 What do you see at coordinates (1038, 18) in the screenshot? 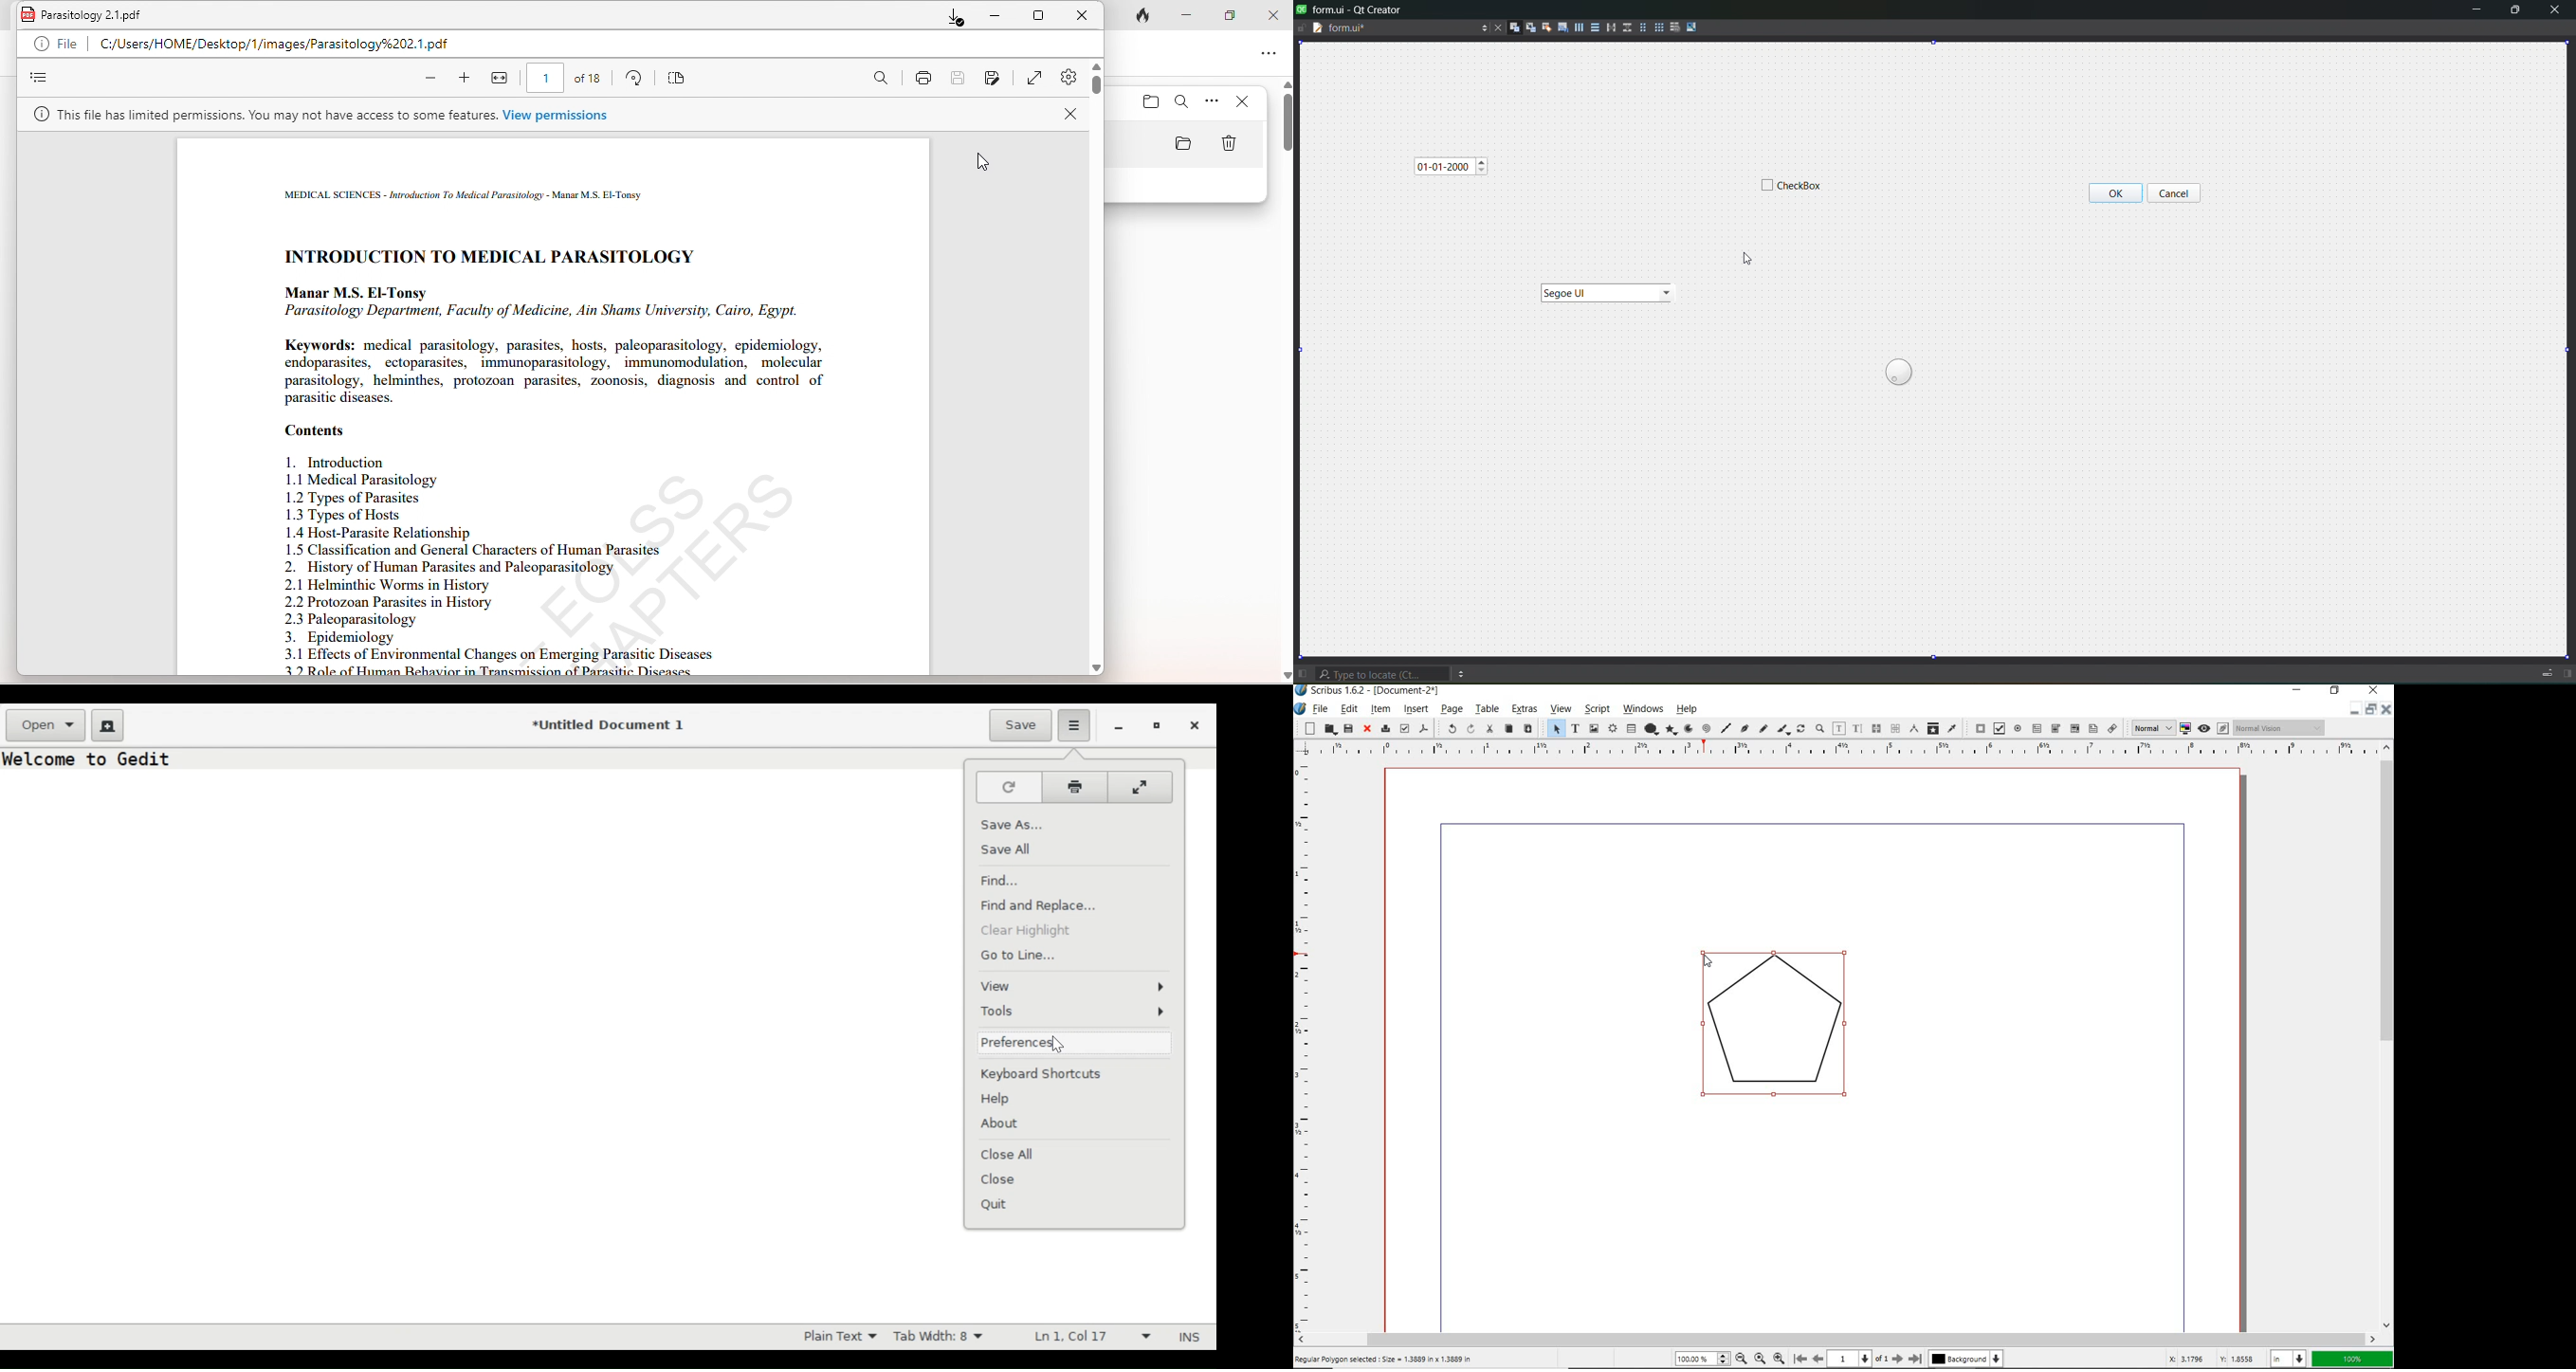
I see `maximize` at bounding box center [1038, 18].